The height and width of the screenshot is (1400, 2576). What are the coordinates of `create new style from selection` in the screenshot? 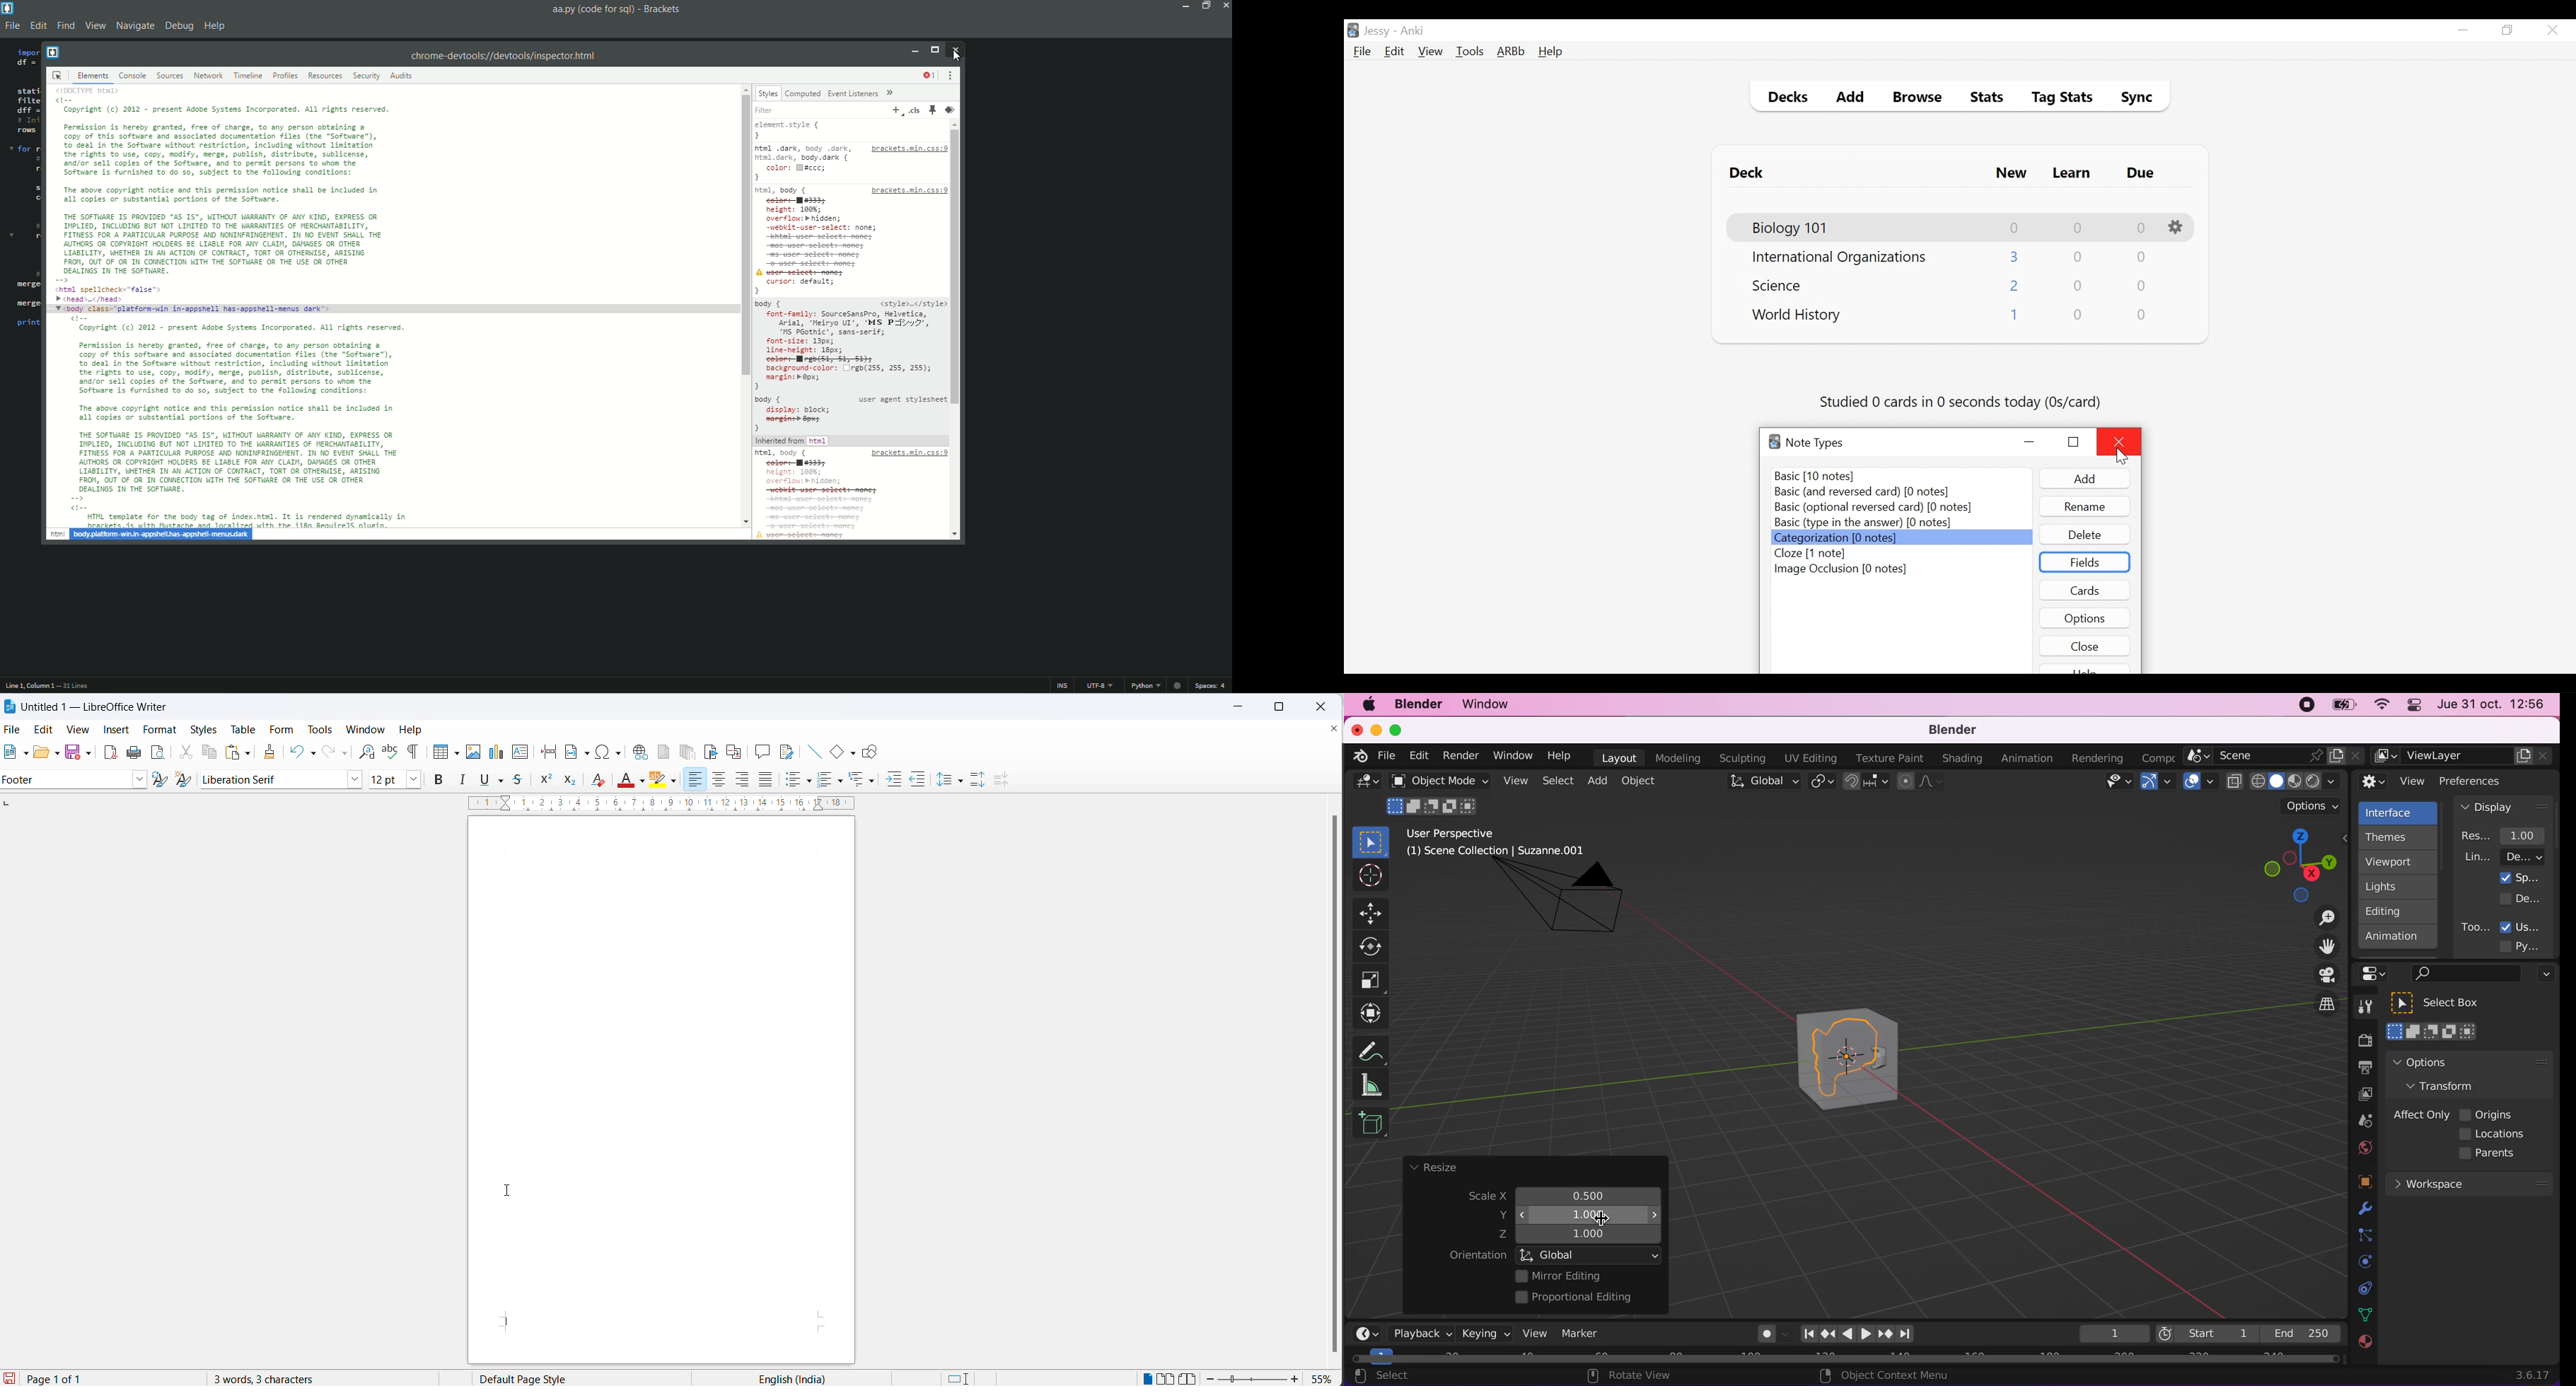 It's located at (184, 778).